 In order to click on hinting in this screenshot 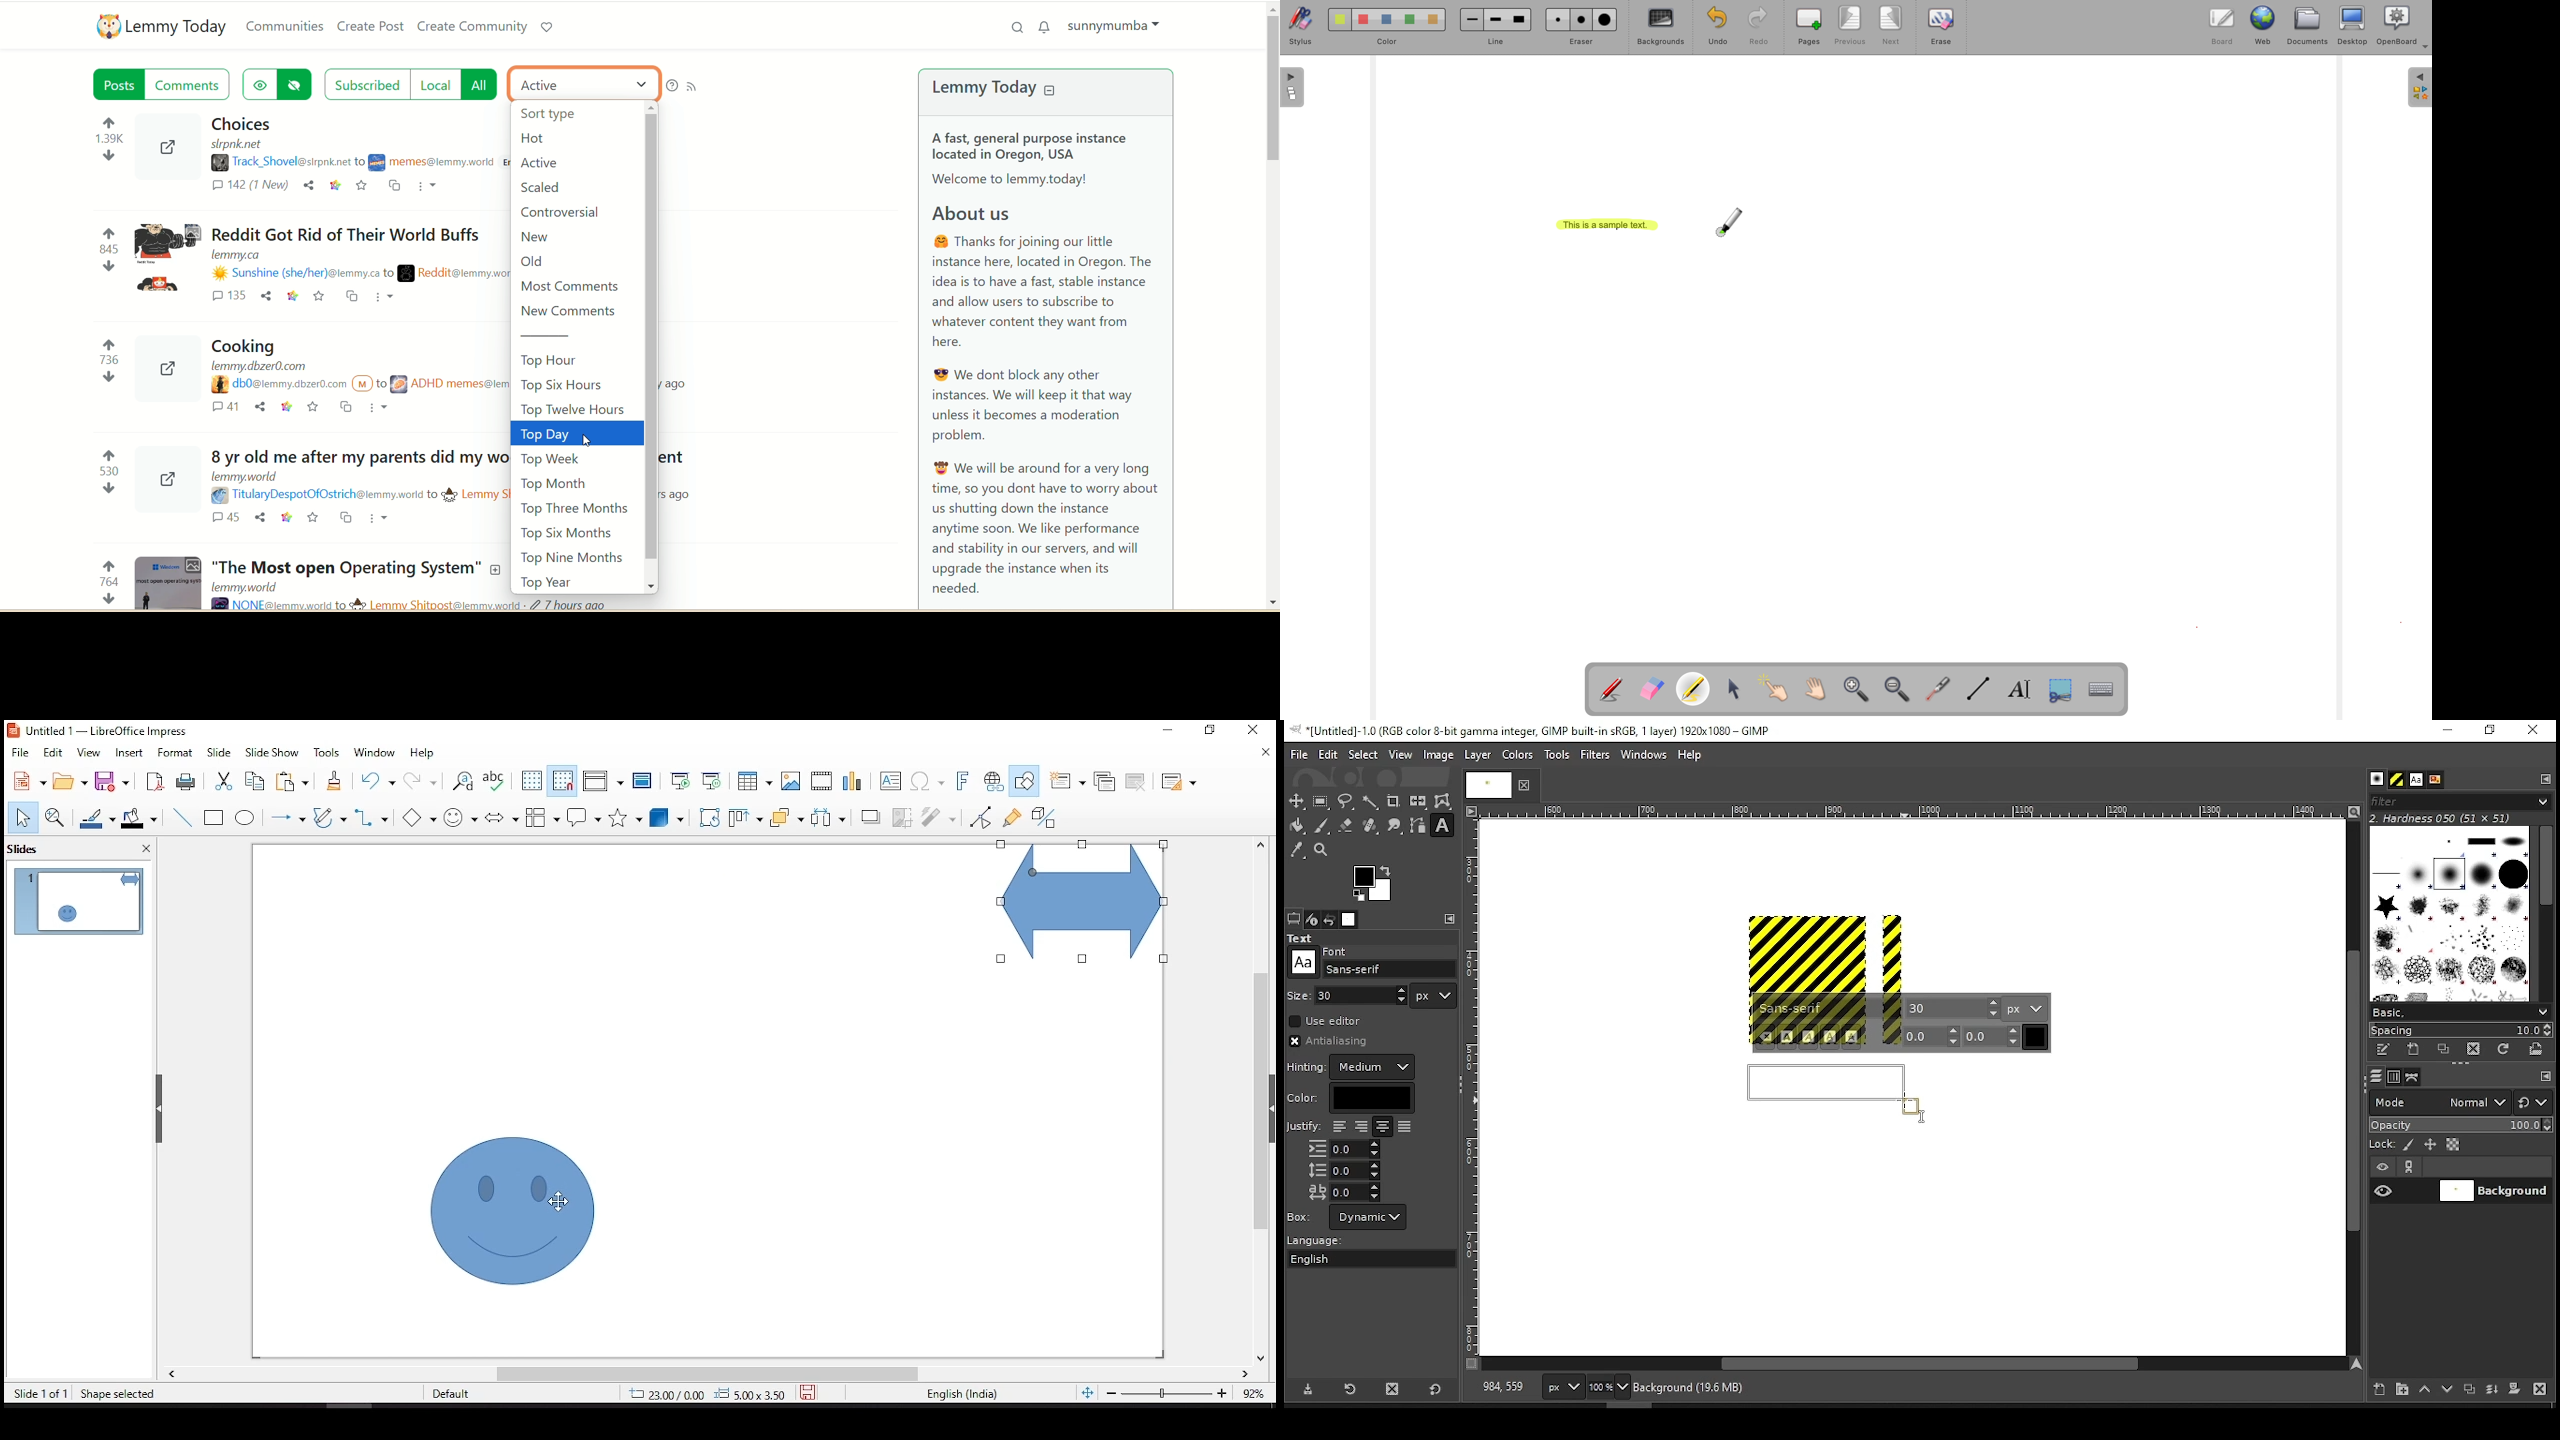, I will do `click(1353, 1067)`.